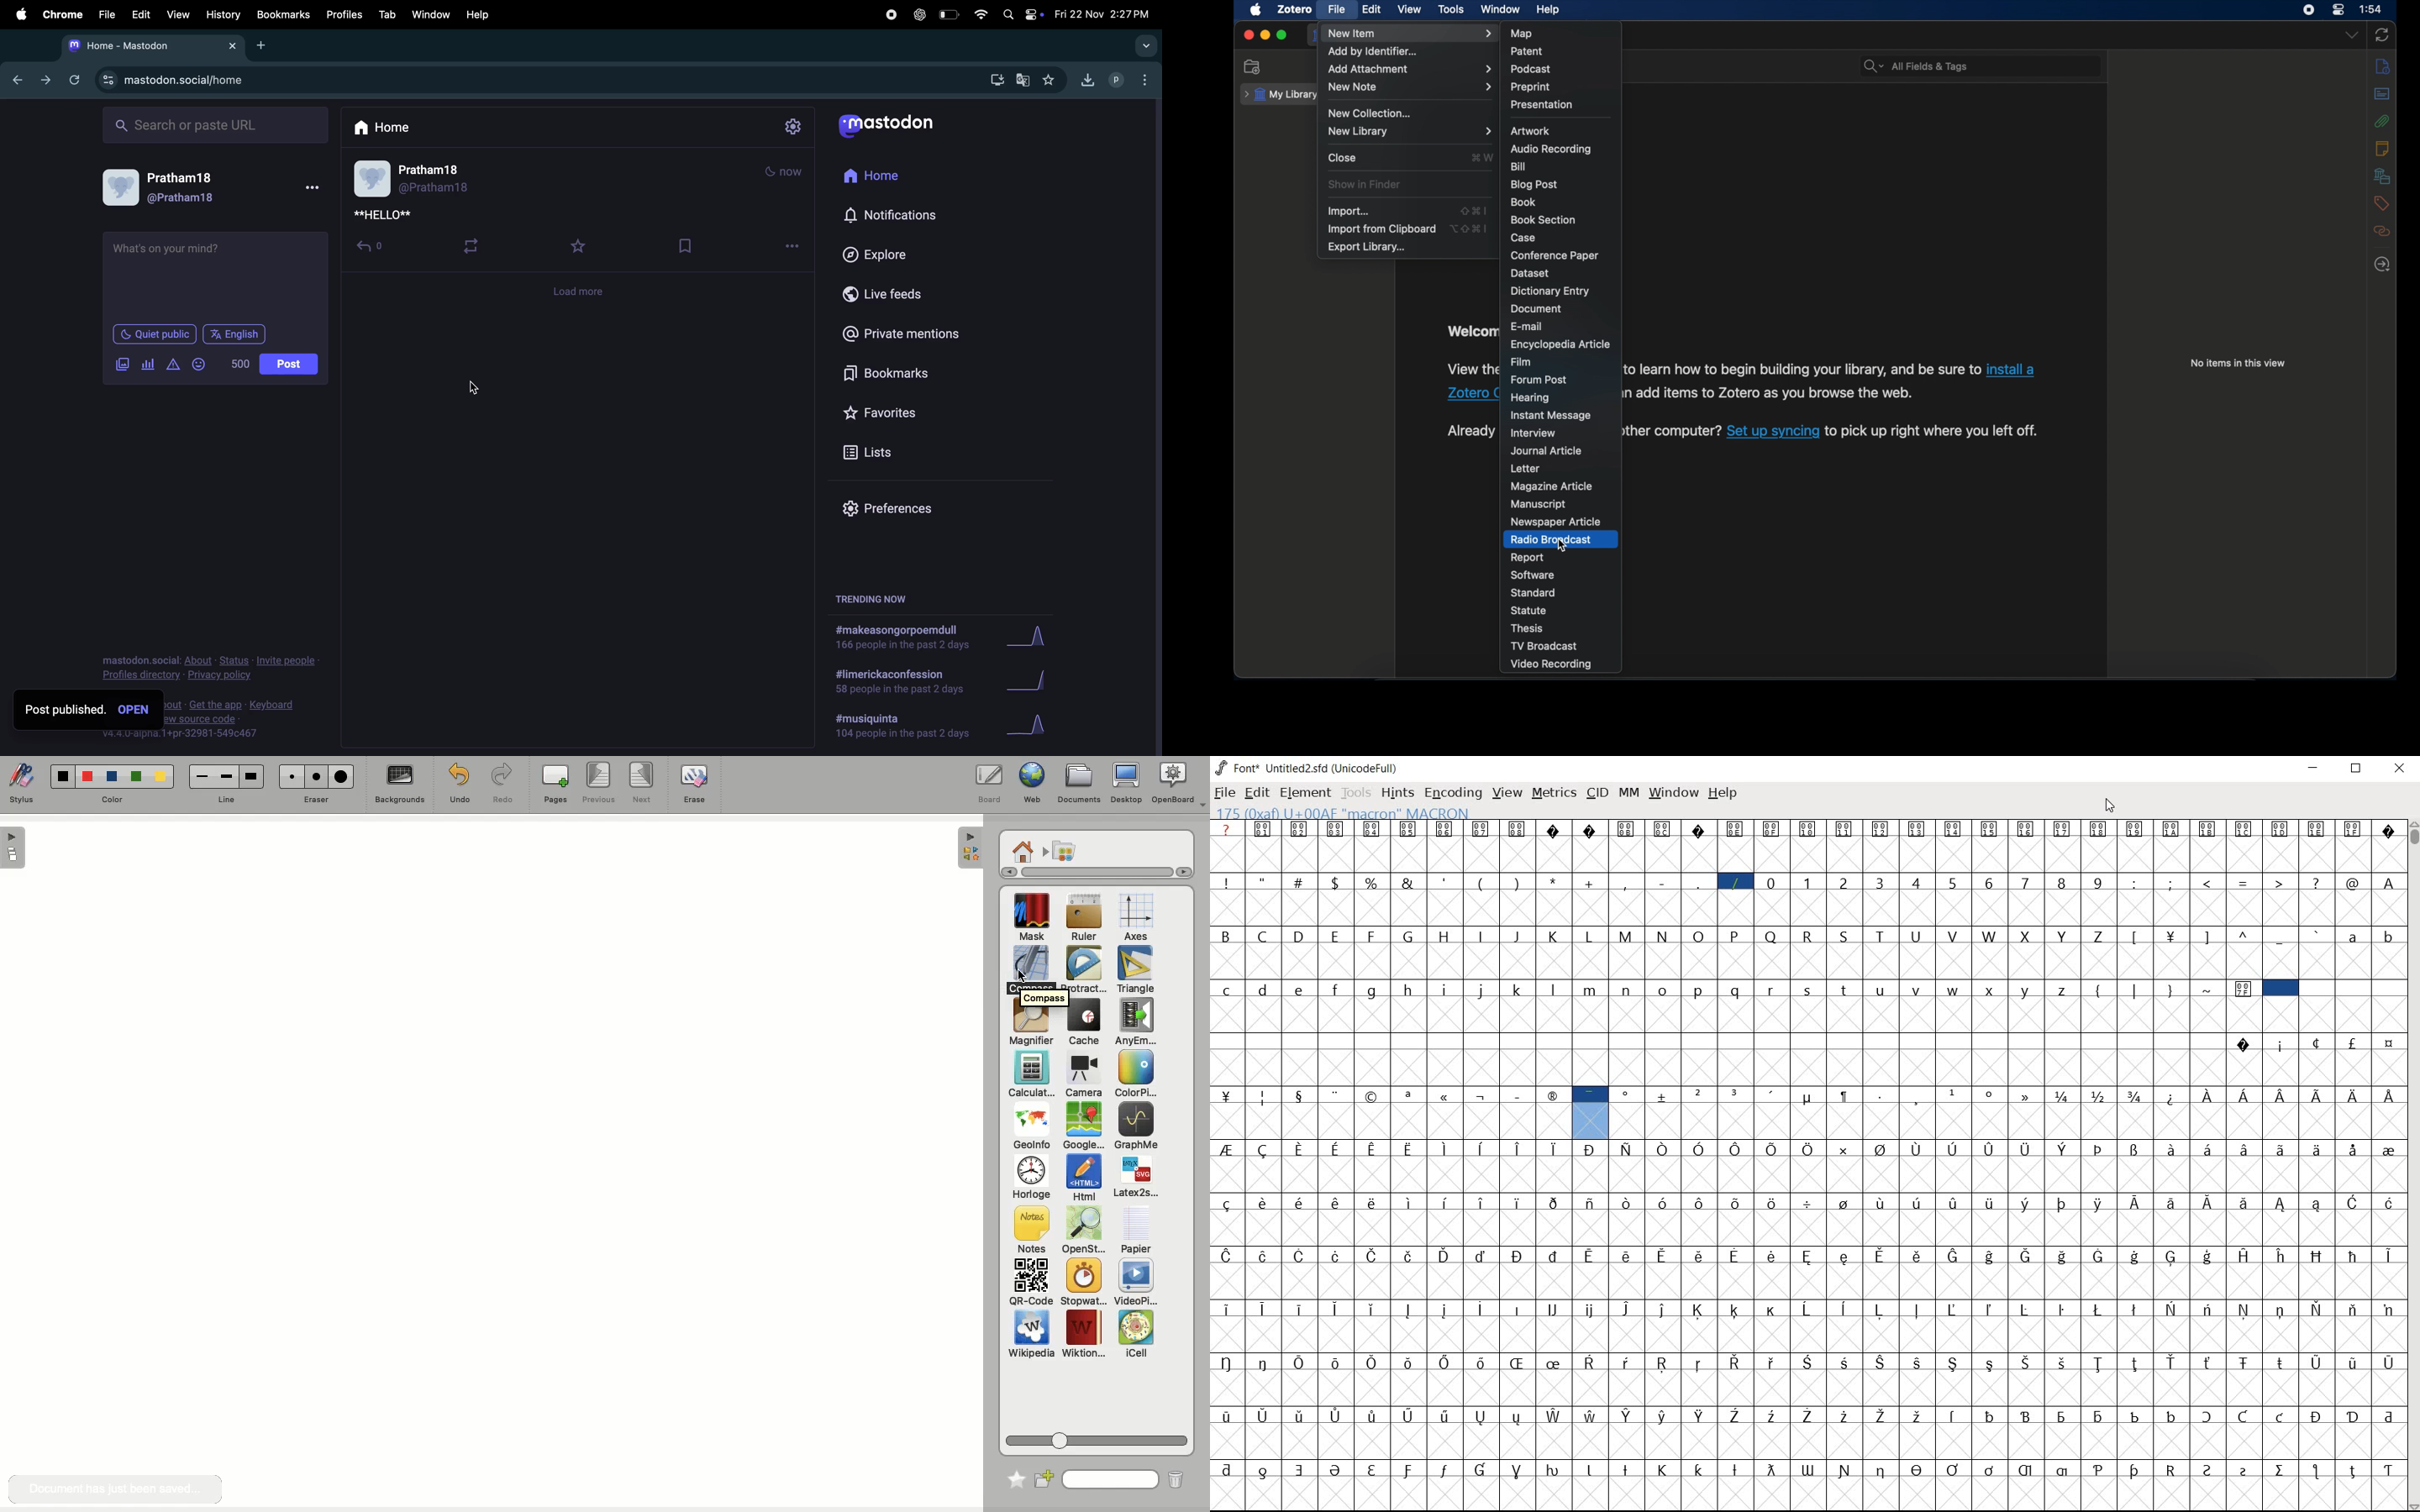 This screenshot has height=1512, width=2436. What do you see at coordinates (1373, 113) in the screenshot?
I see `new collection` at bounding box center [1373, 113].